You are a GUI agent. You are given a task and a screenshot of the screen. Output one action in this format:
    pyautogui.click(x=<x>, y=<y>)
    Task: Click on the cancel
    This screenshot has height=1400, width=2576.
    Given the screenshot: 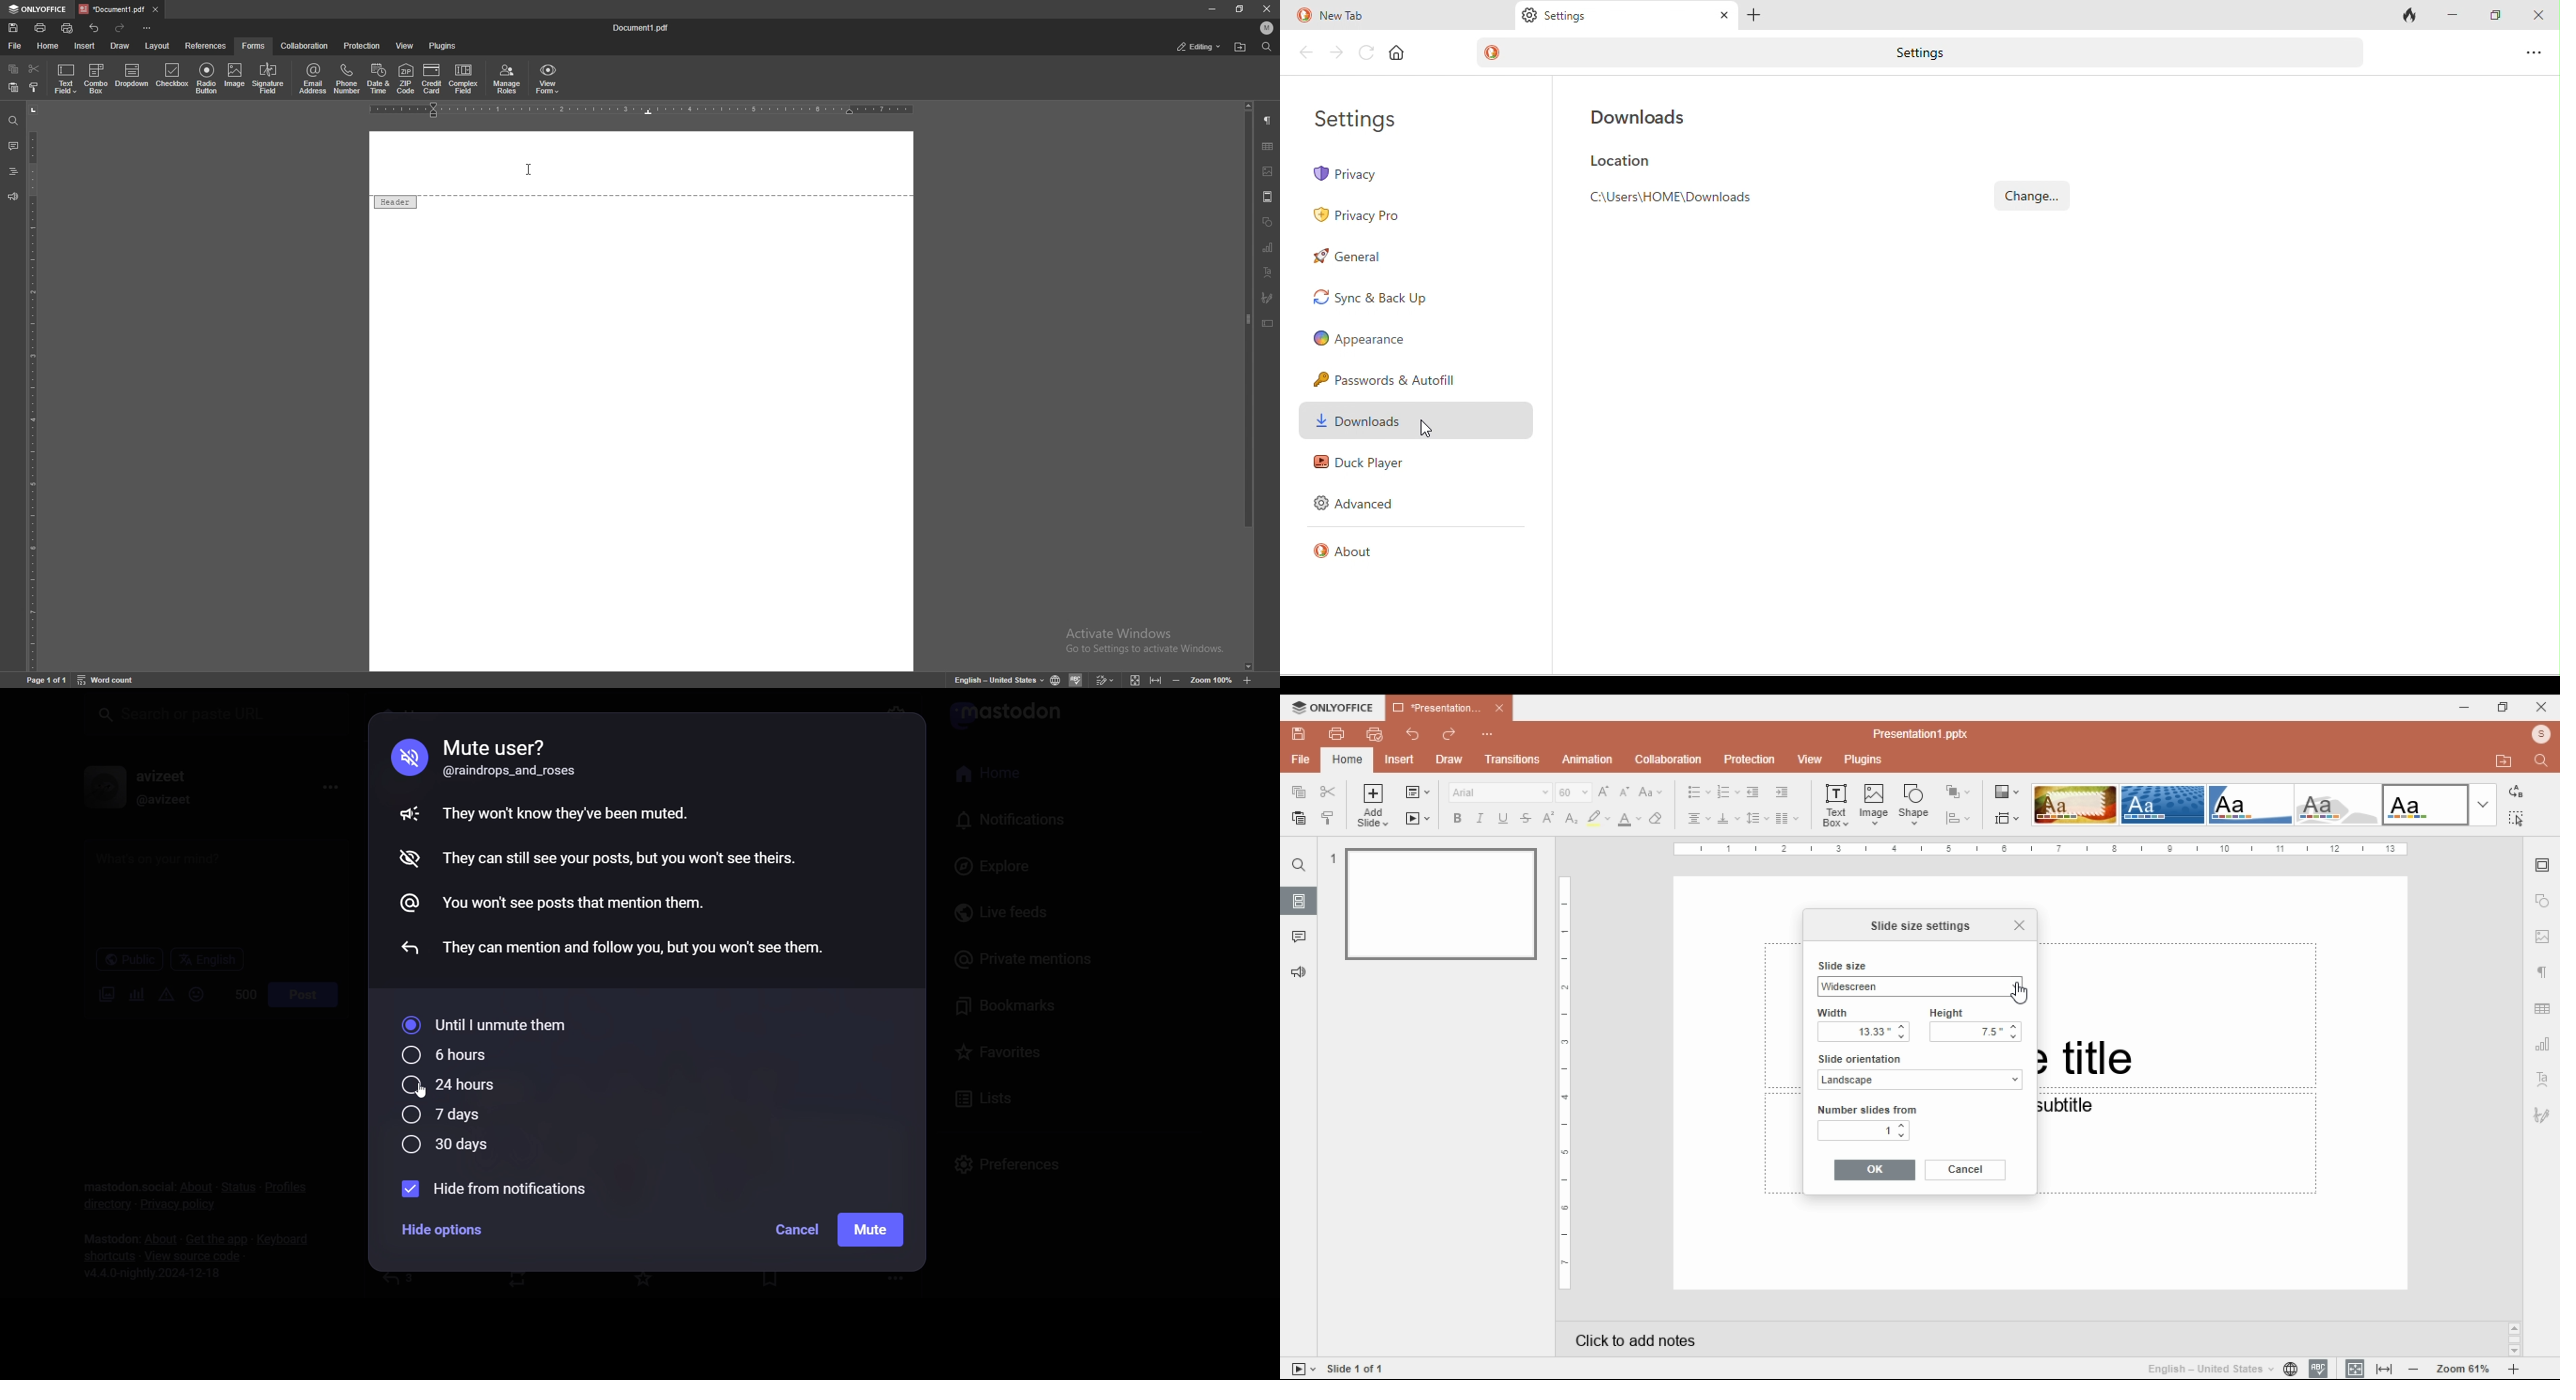 What is the action you would take?
    pyautogui.click(x=1965, y=1170)
    